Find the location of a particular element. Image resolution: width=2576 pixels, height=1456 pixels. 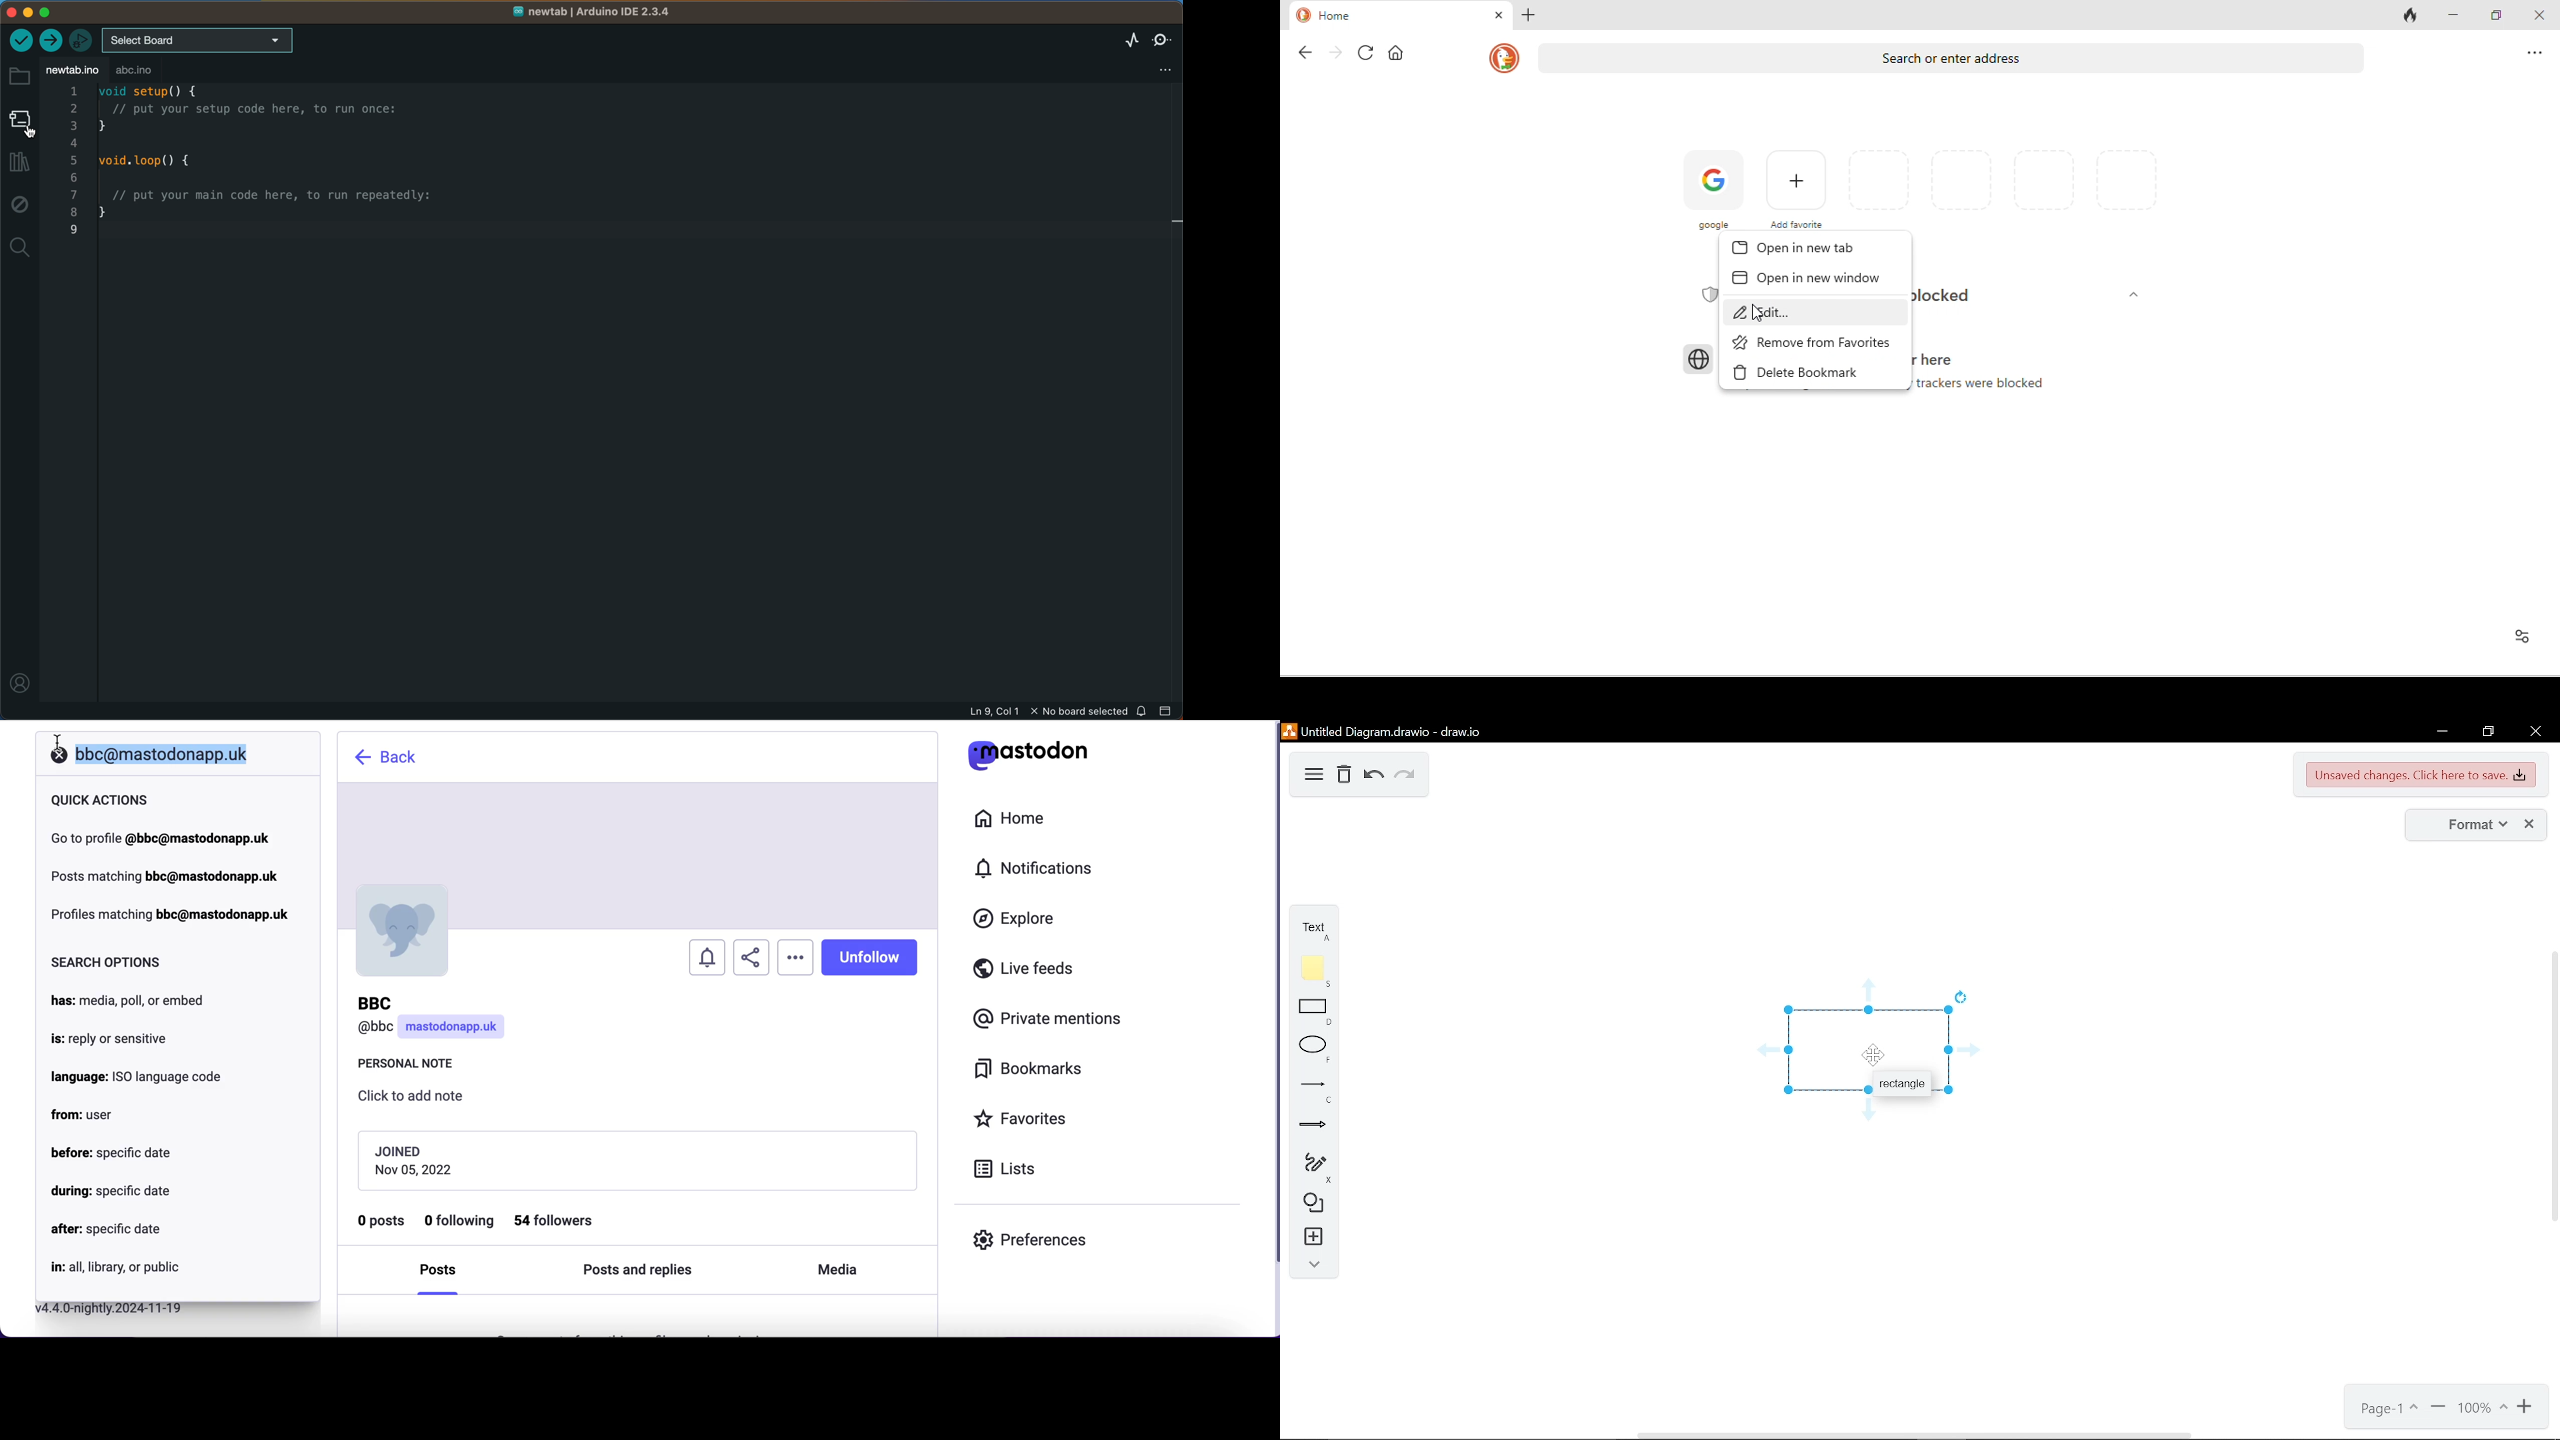

arrows is located at coordinates (1314, 1127).